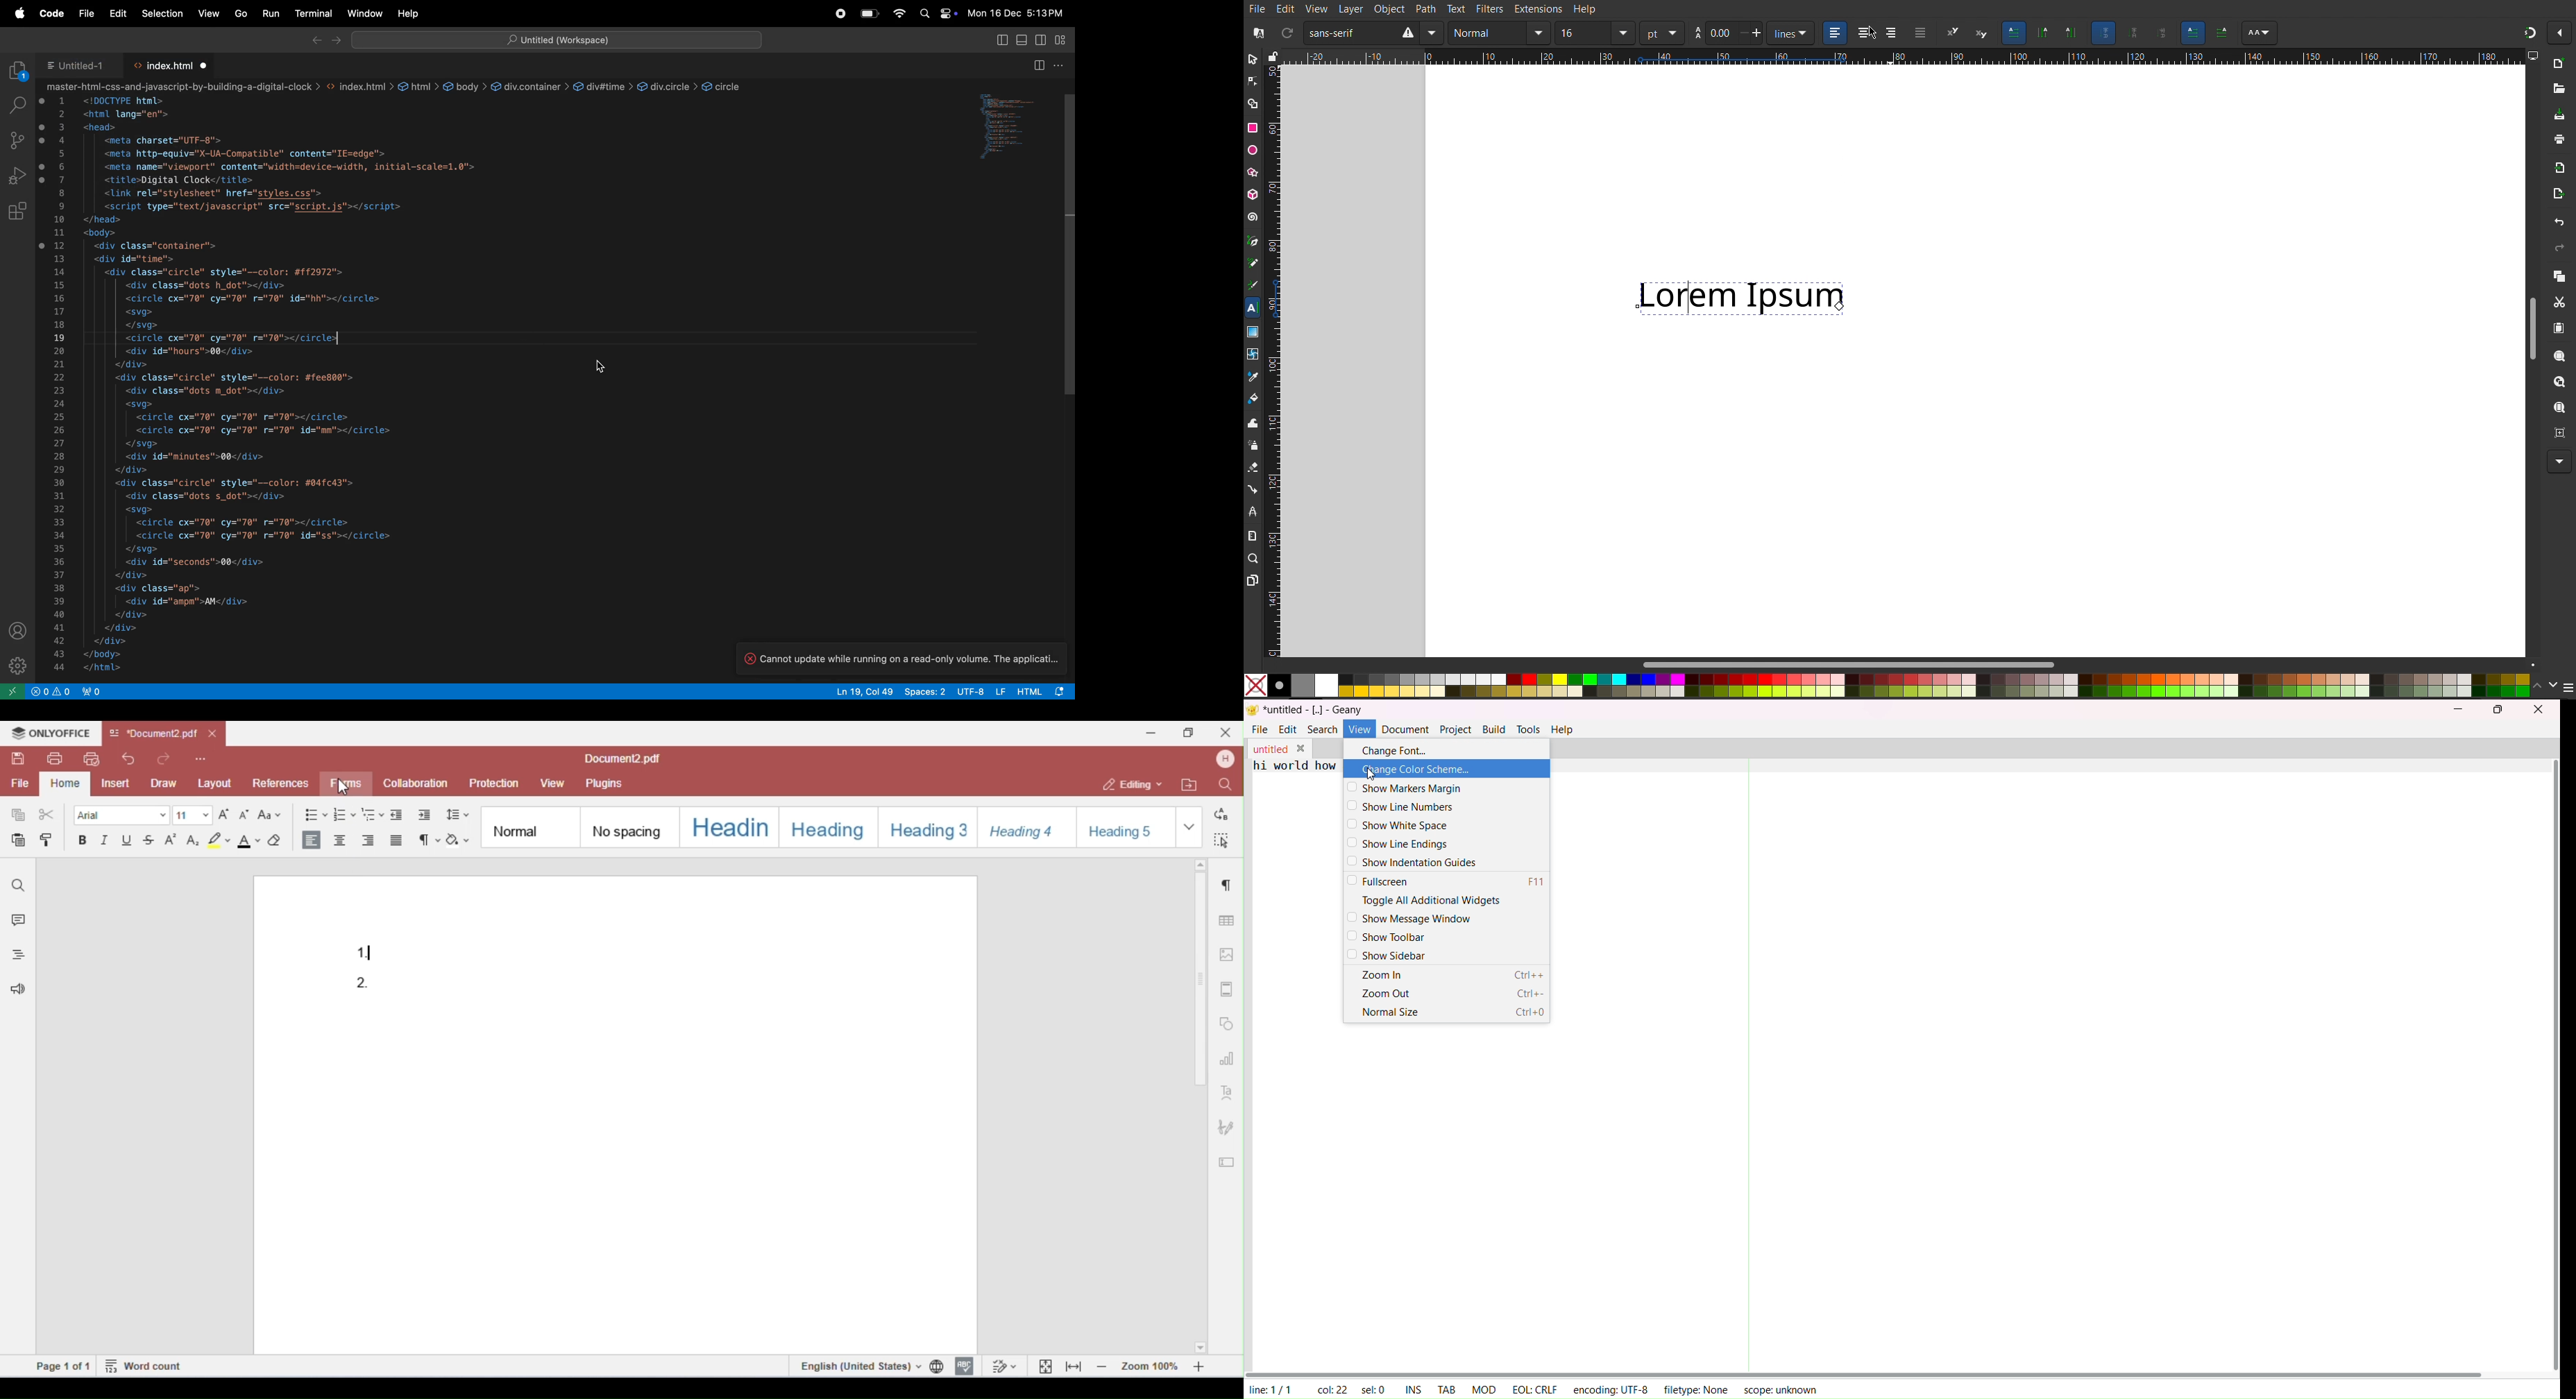  Describe the element at coordinates (1255, 310) in the screenshot. I see `Text Tool` at that location.